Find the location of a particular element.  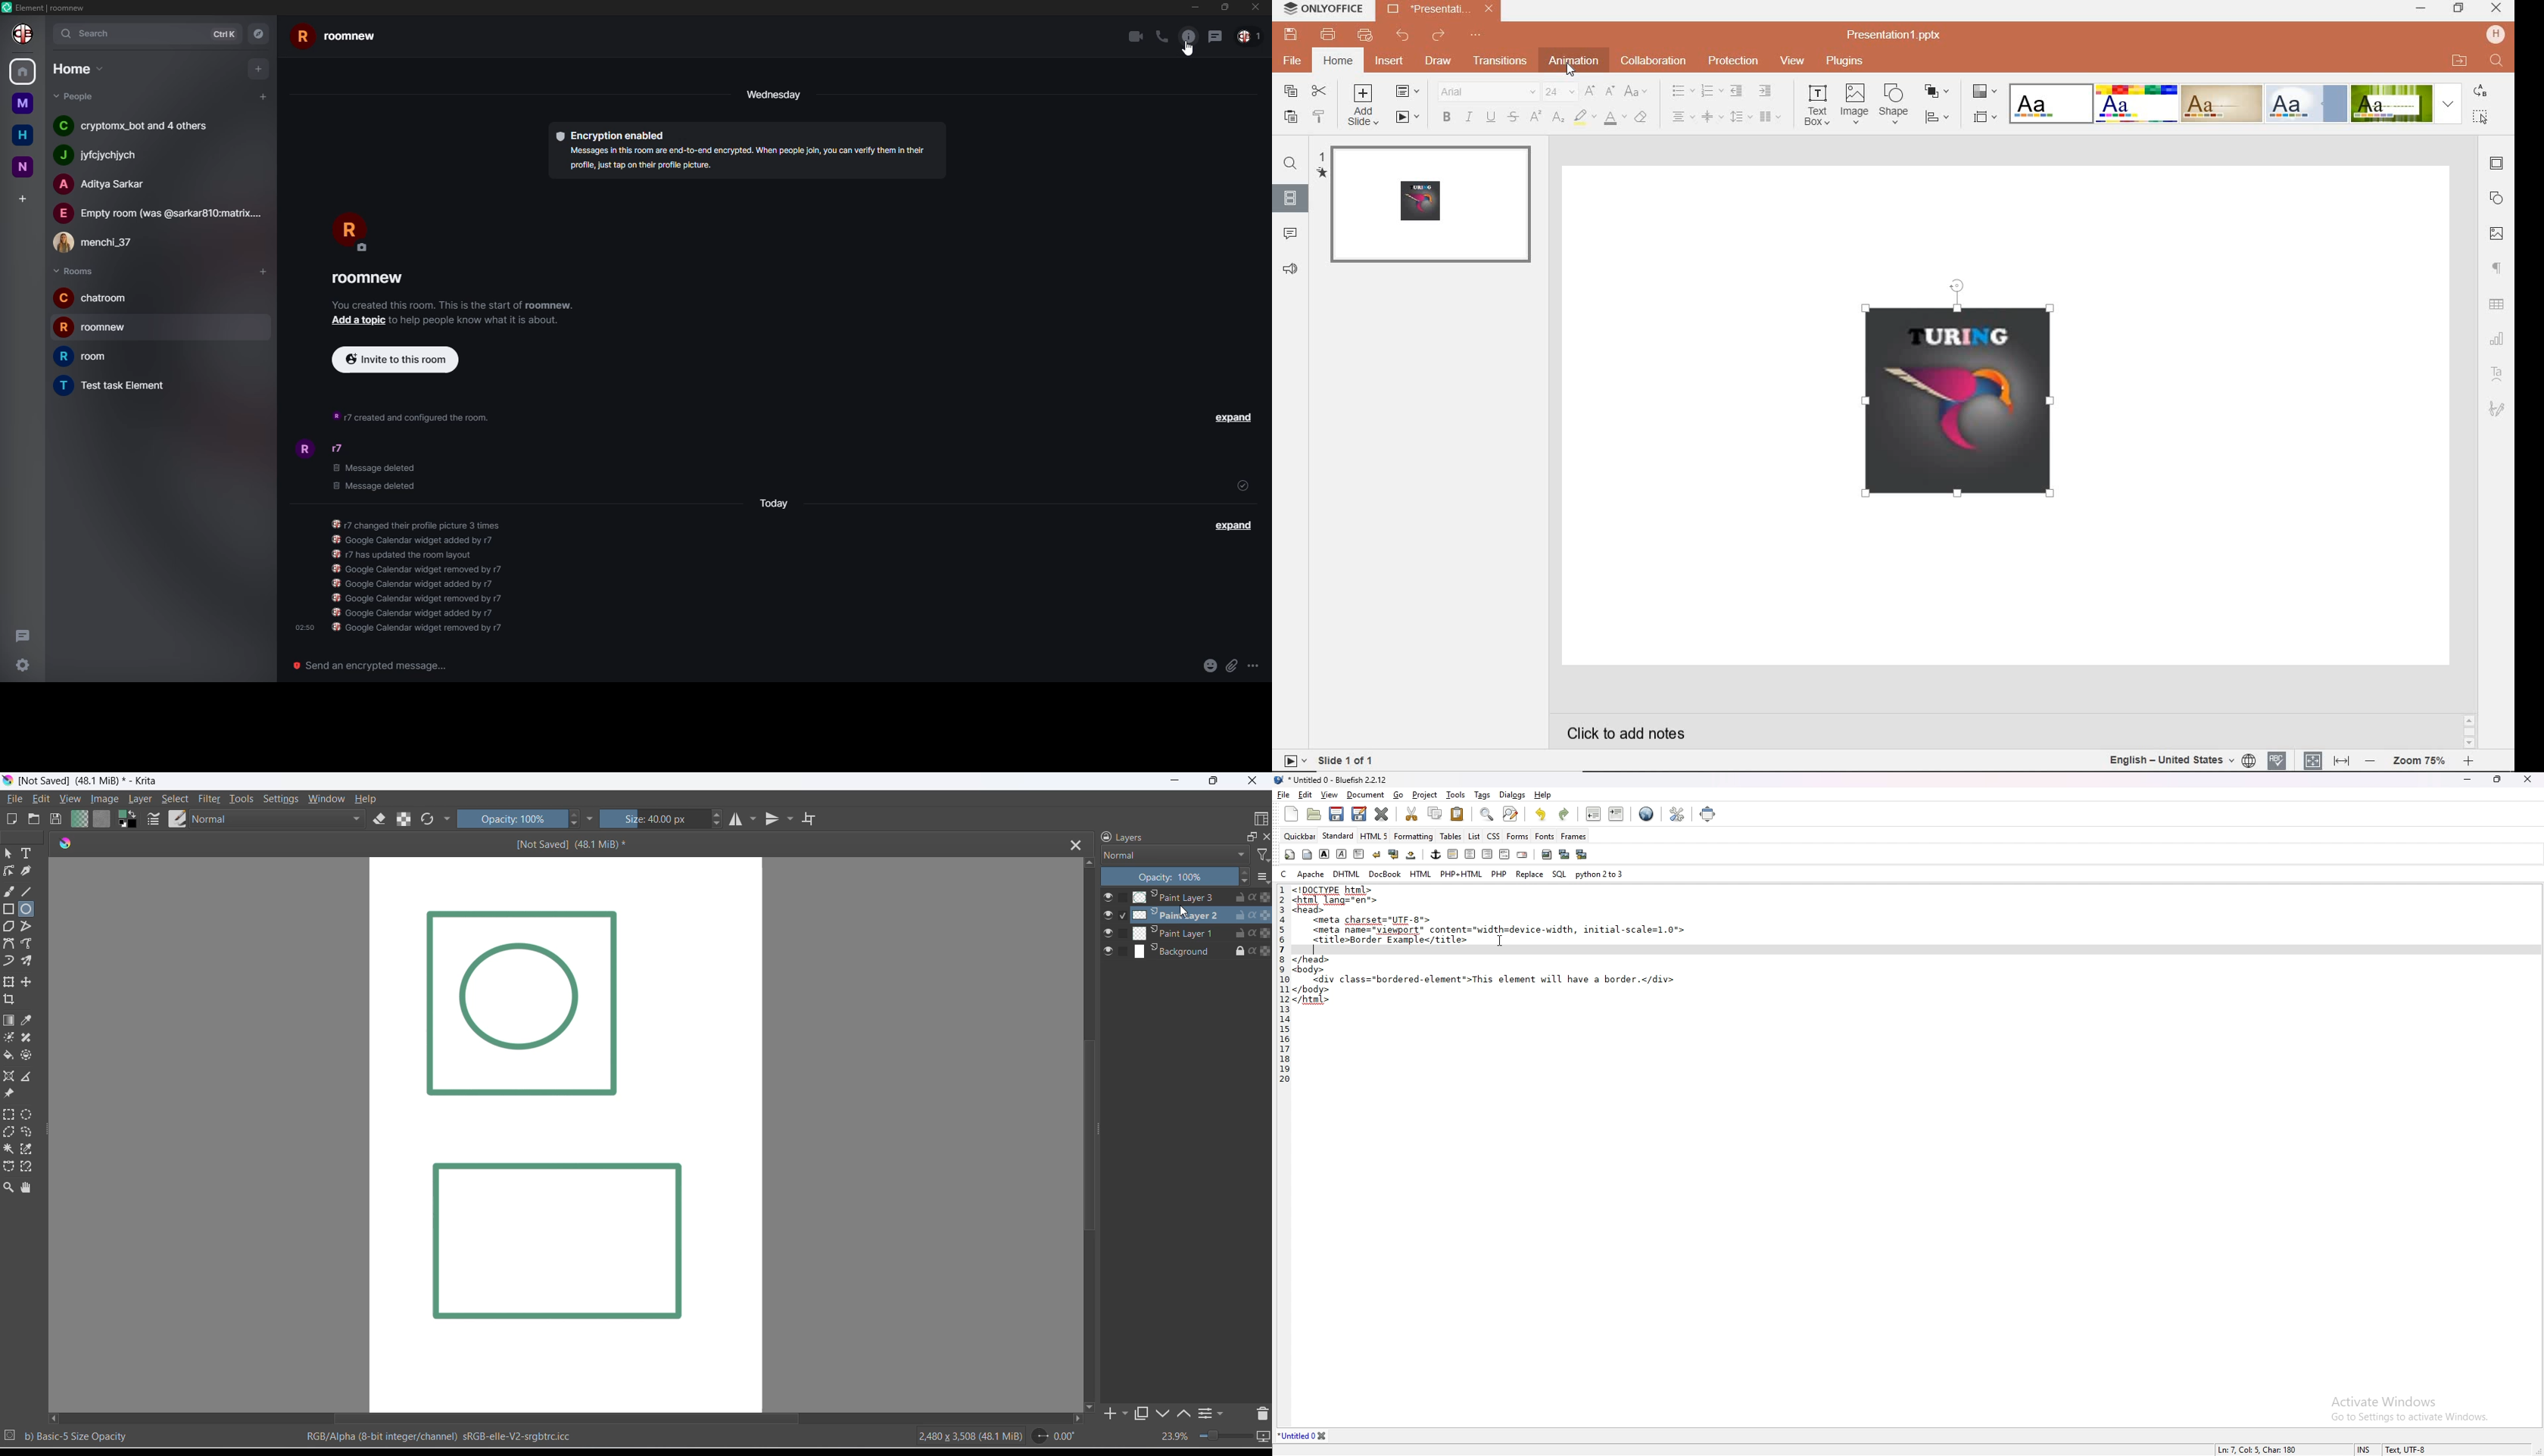

replace is located at coordinates (2484, 92).